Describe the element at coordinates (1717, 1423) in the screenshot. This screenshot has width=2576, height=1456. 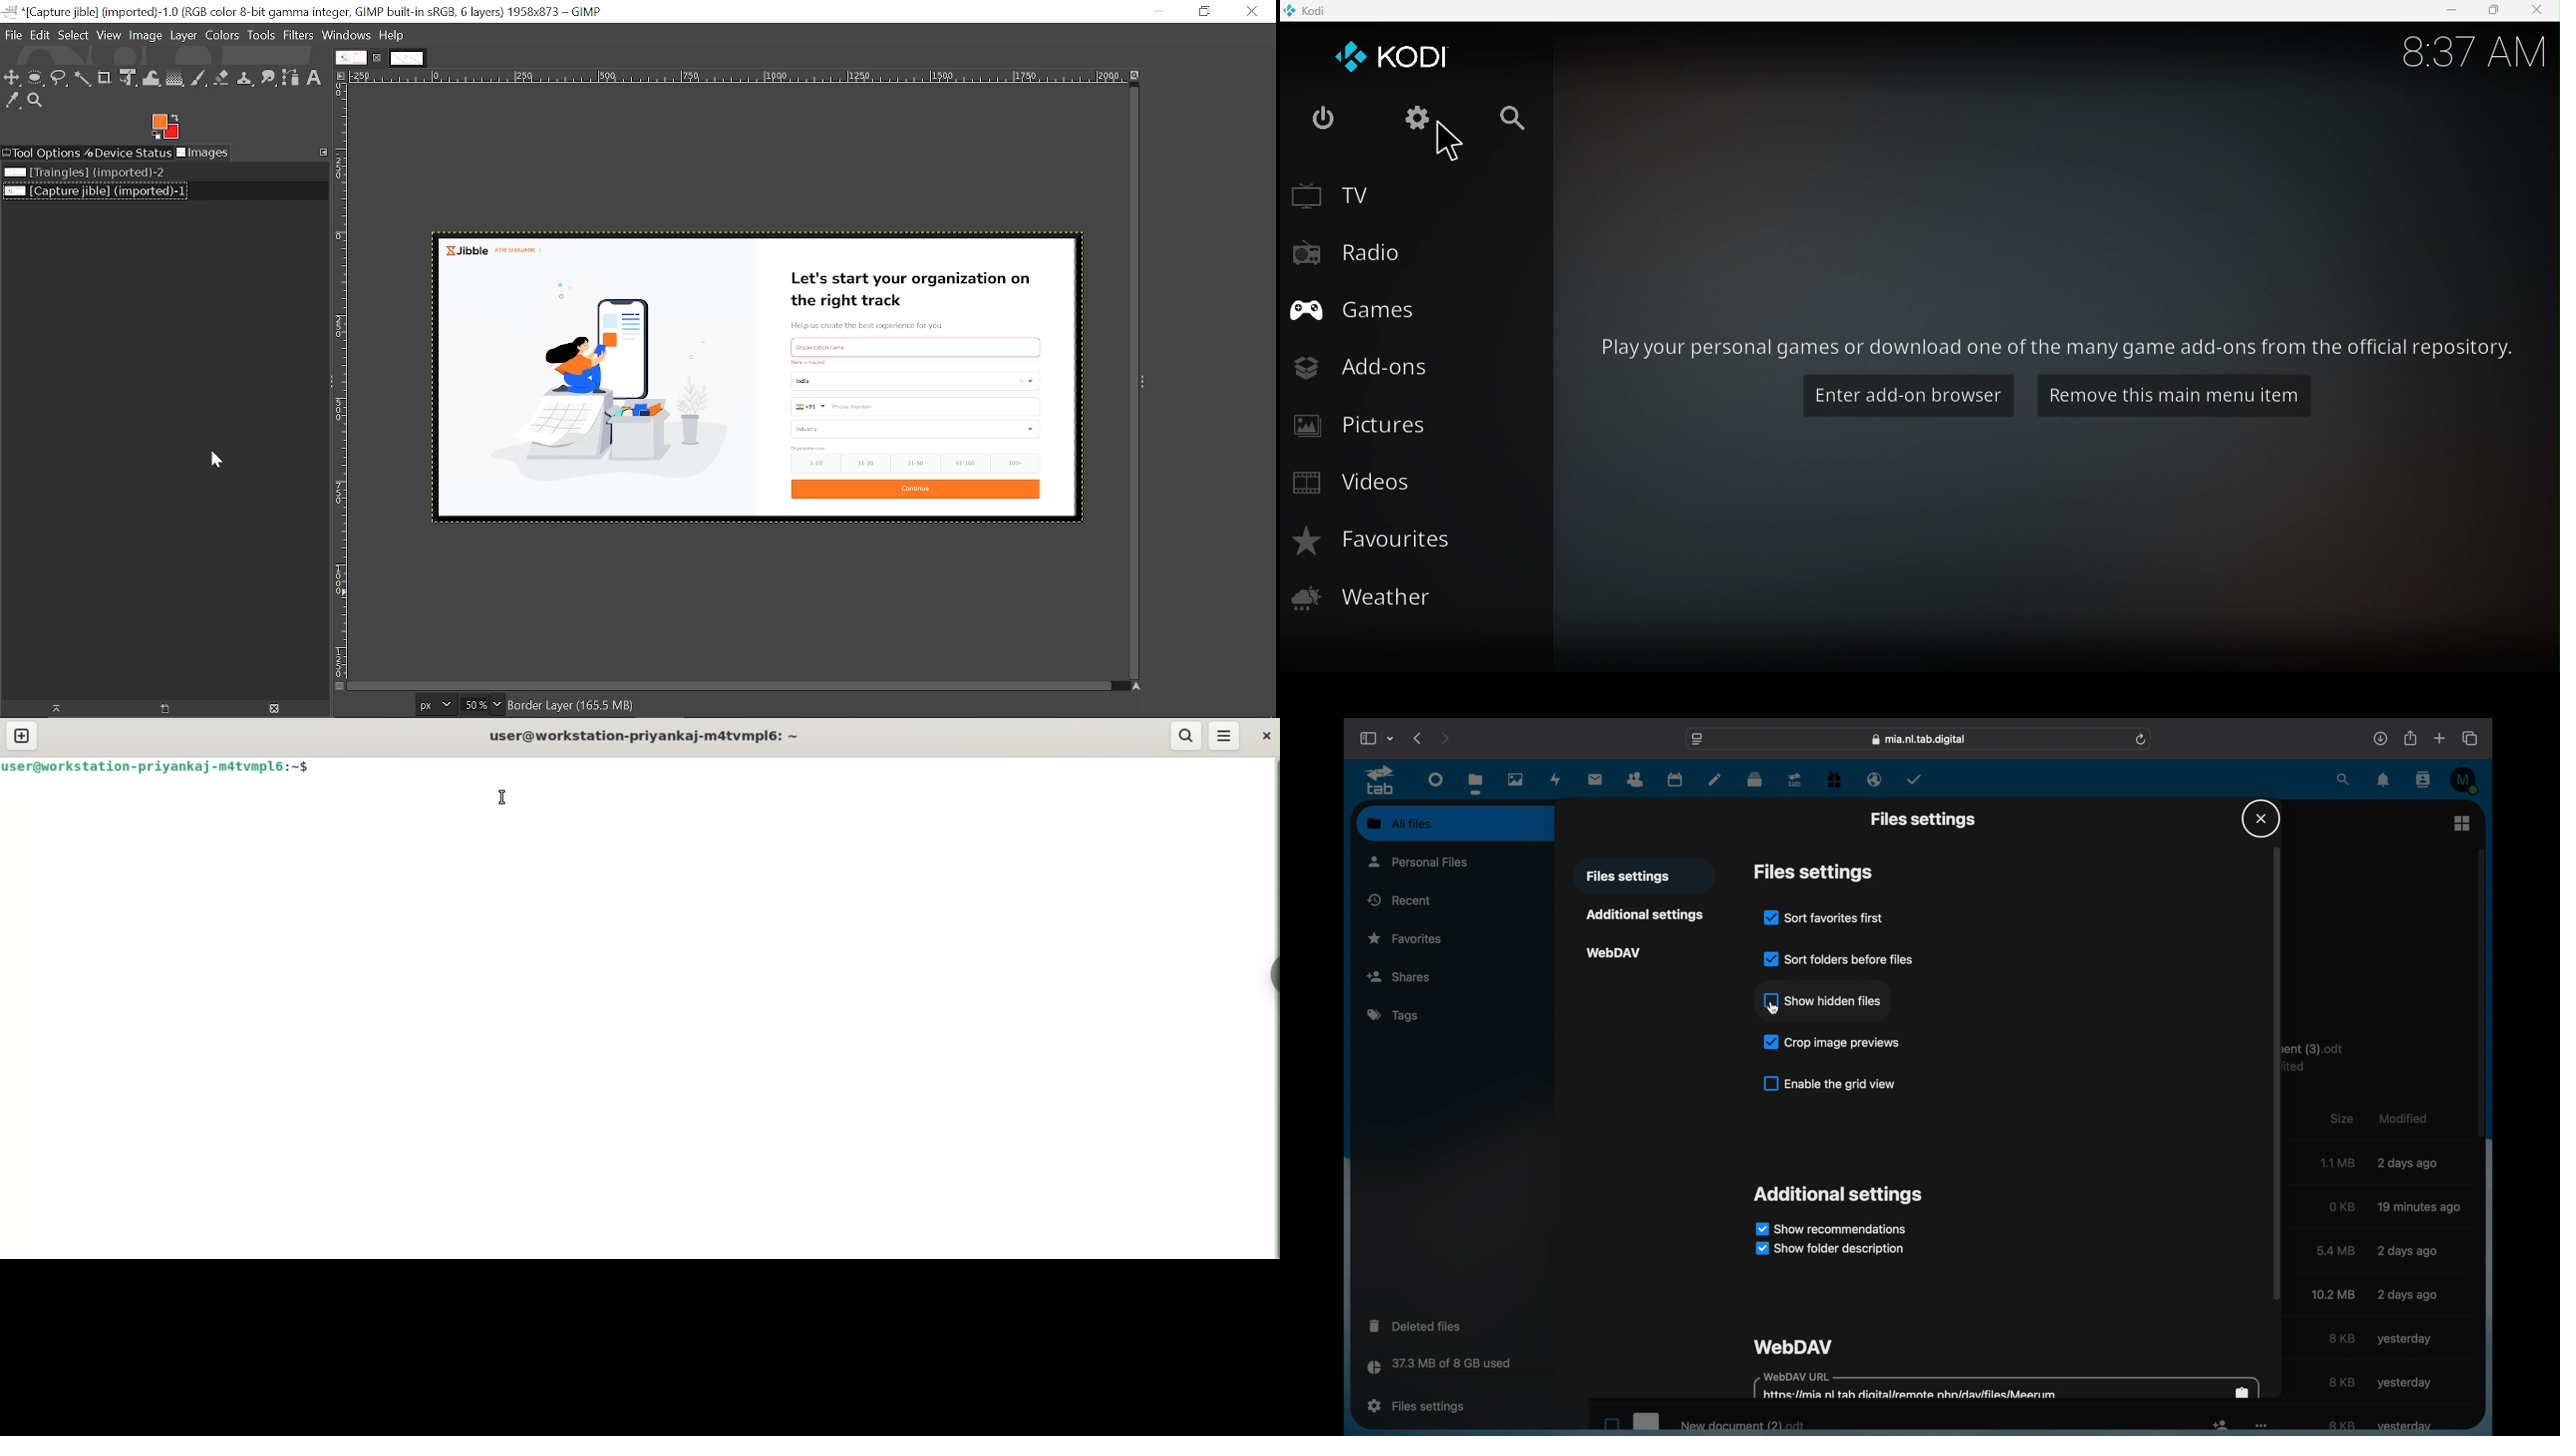
I see `new document` at that location.